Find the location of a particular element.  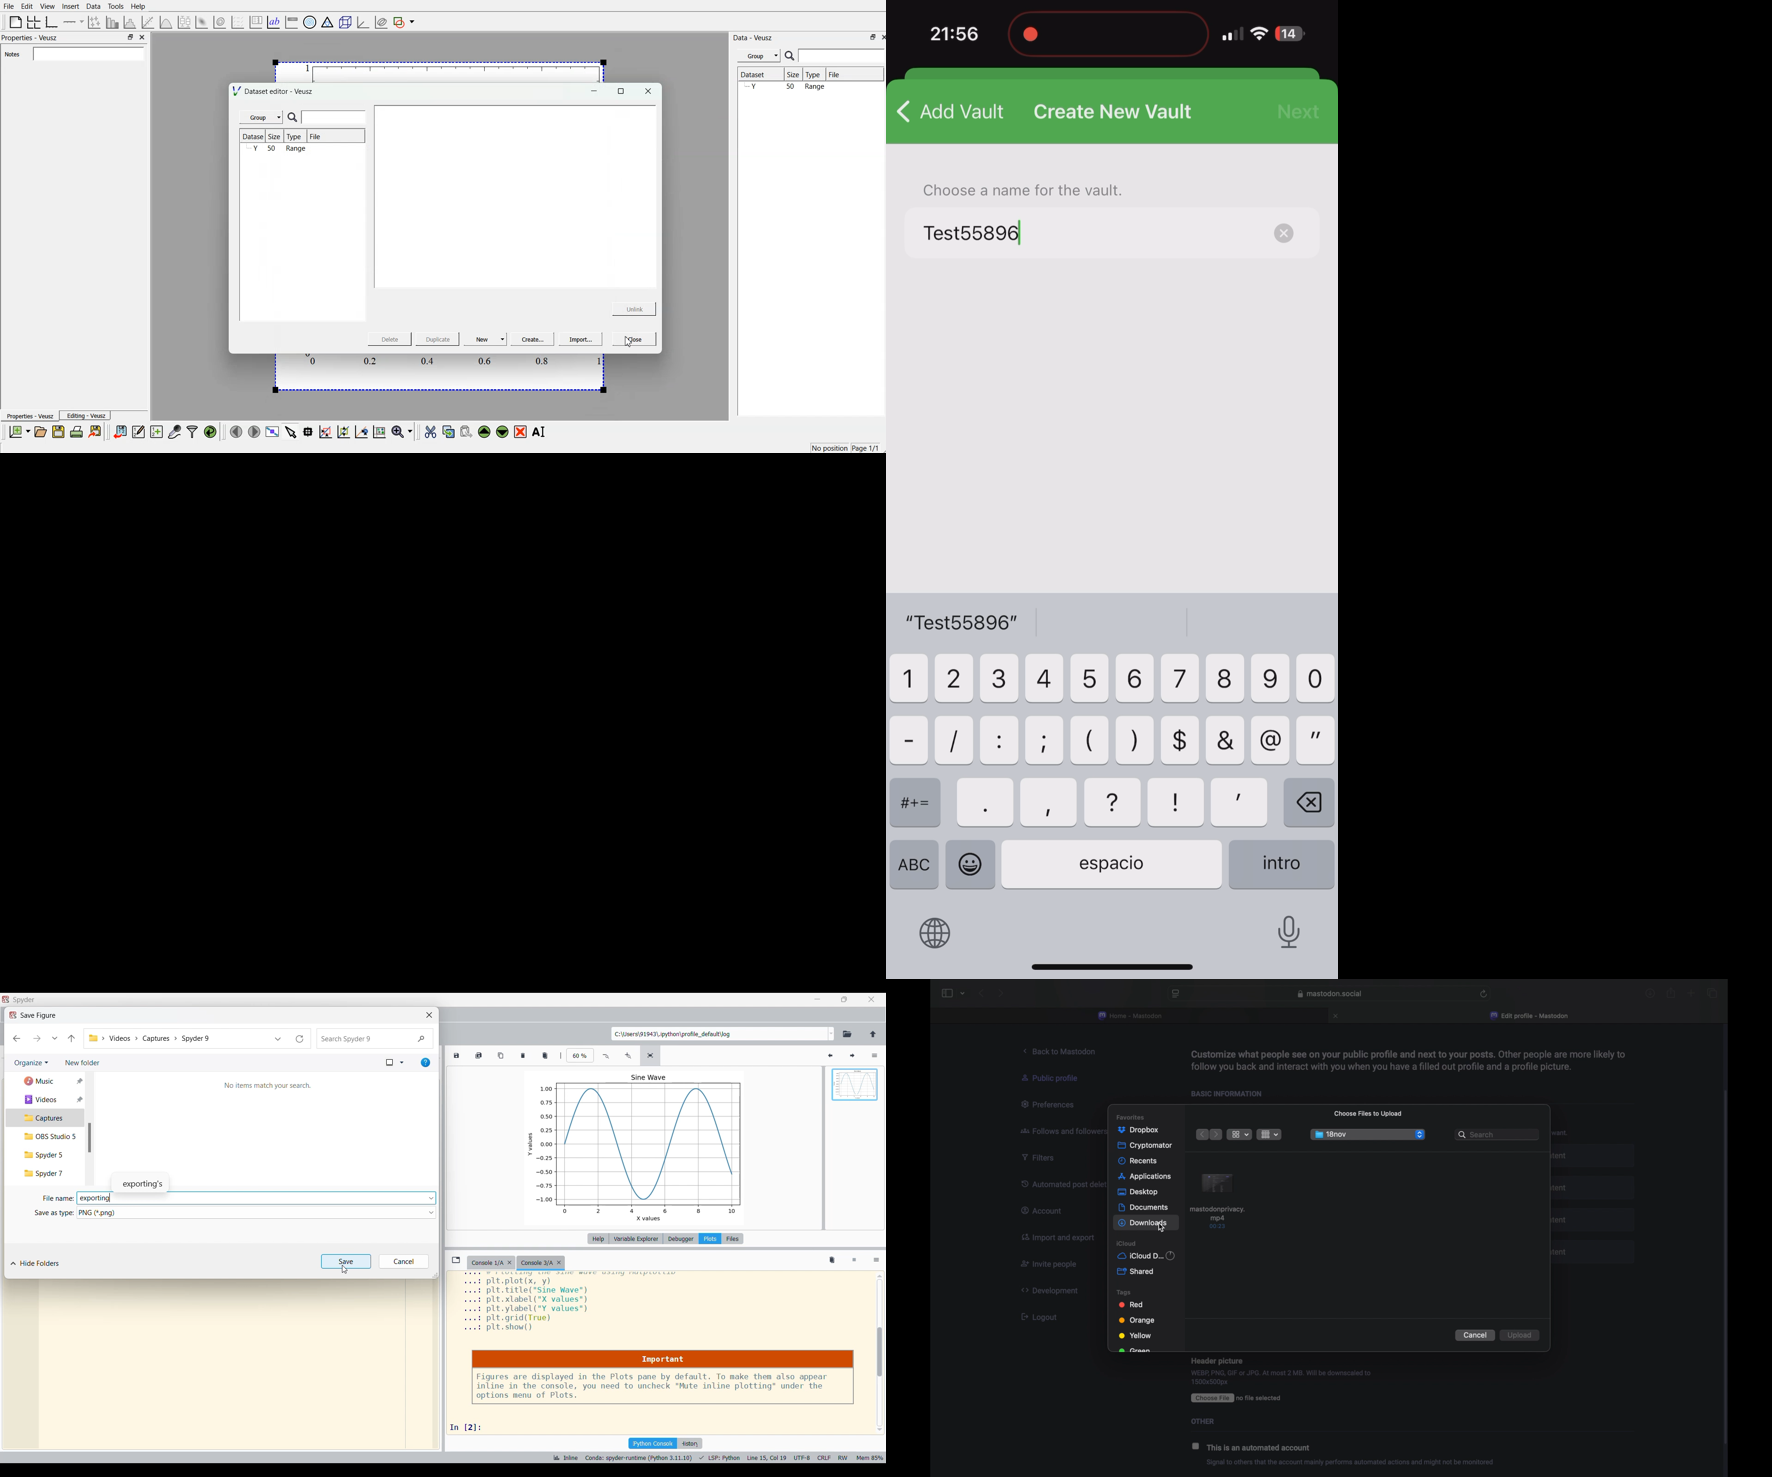

Properties - Veusz is located at coordinates (31, 417).